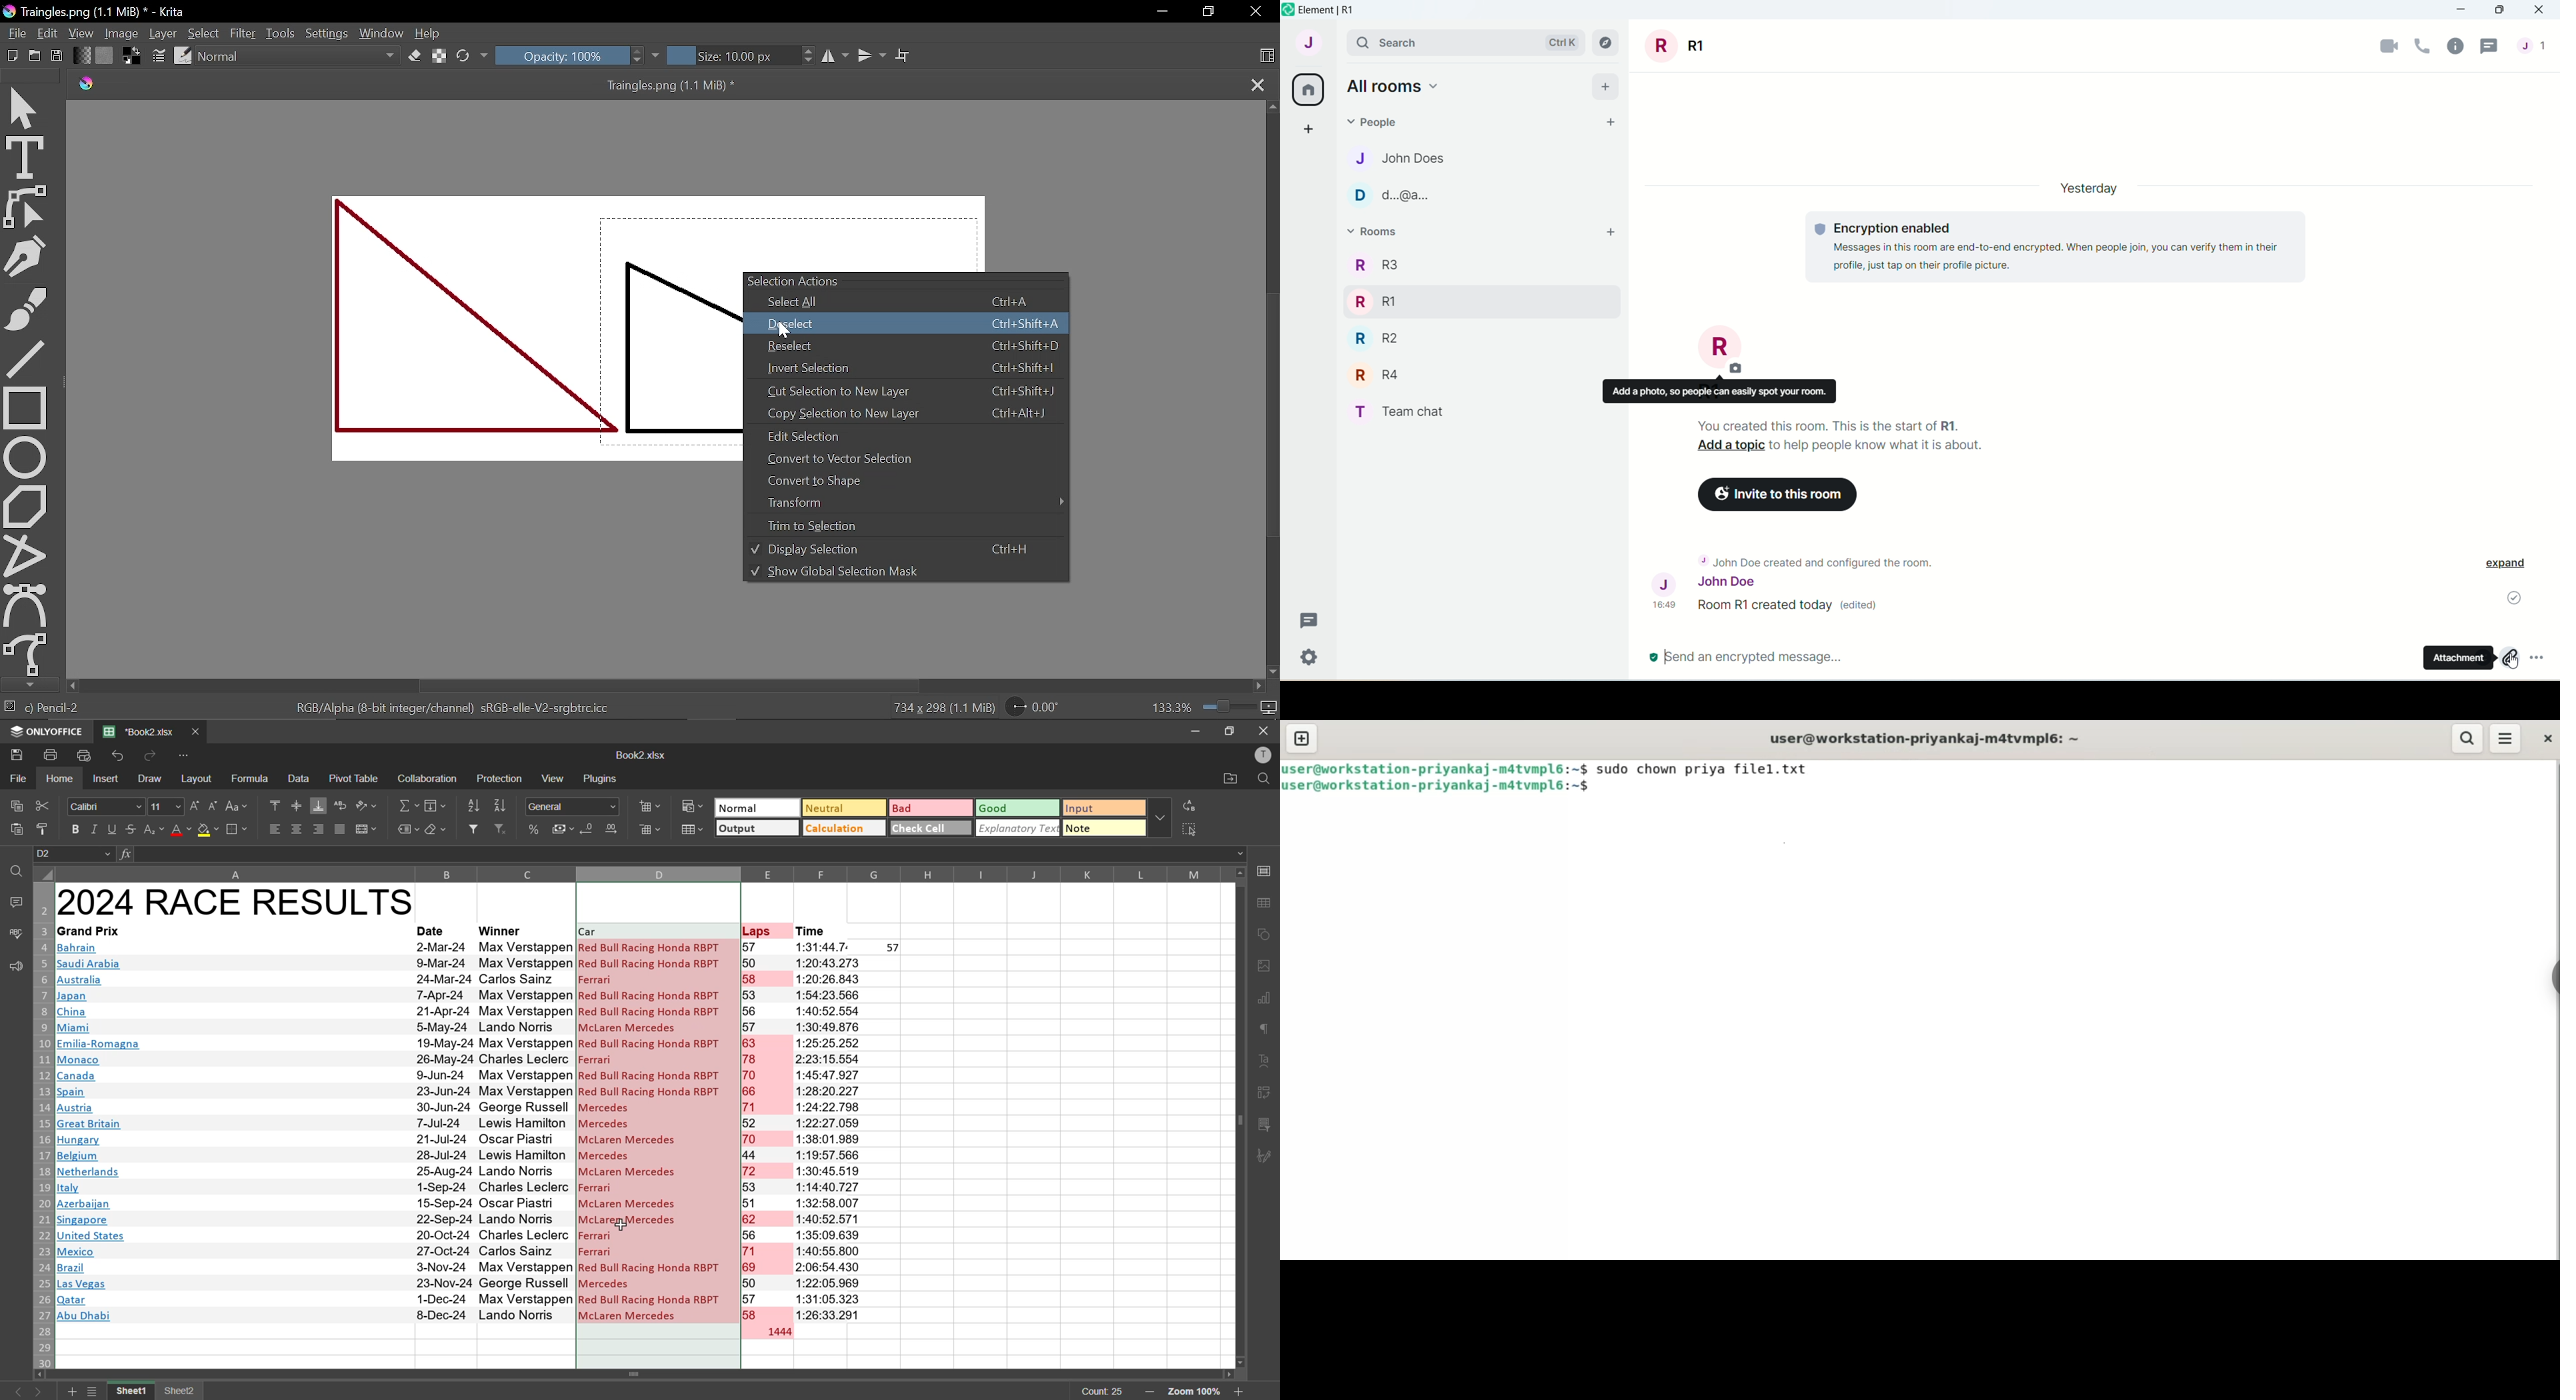 This screenshot has width=2576, height=1400. I want to click on Fill pattern, so click(82, 56).